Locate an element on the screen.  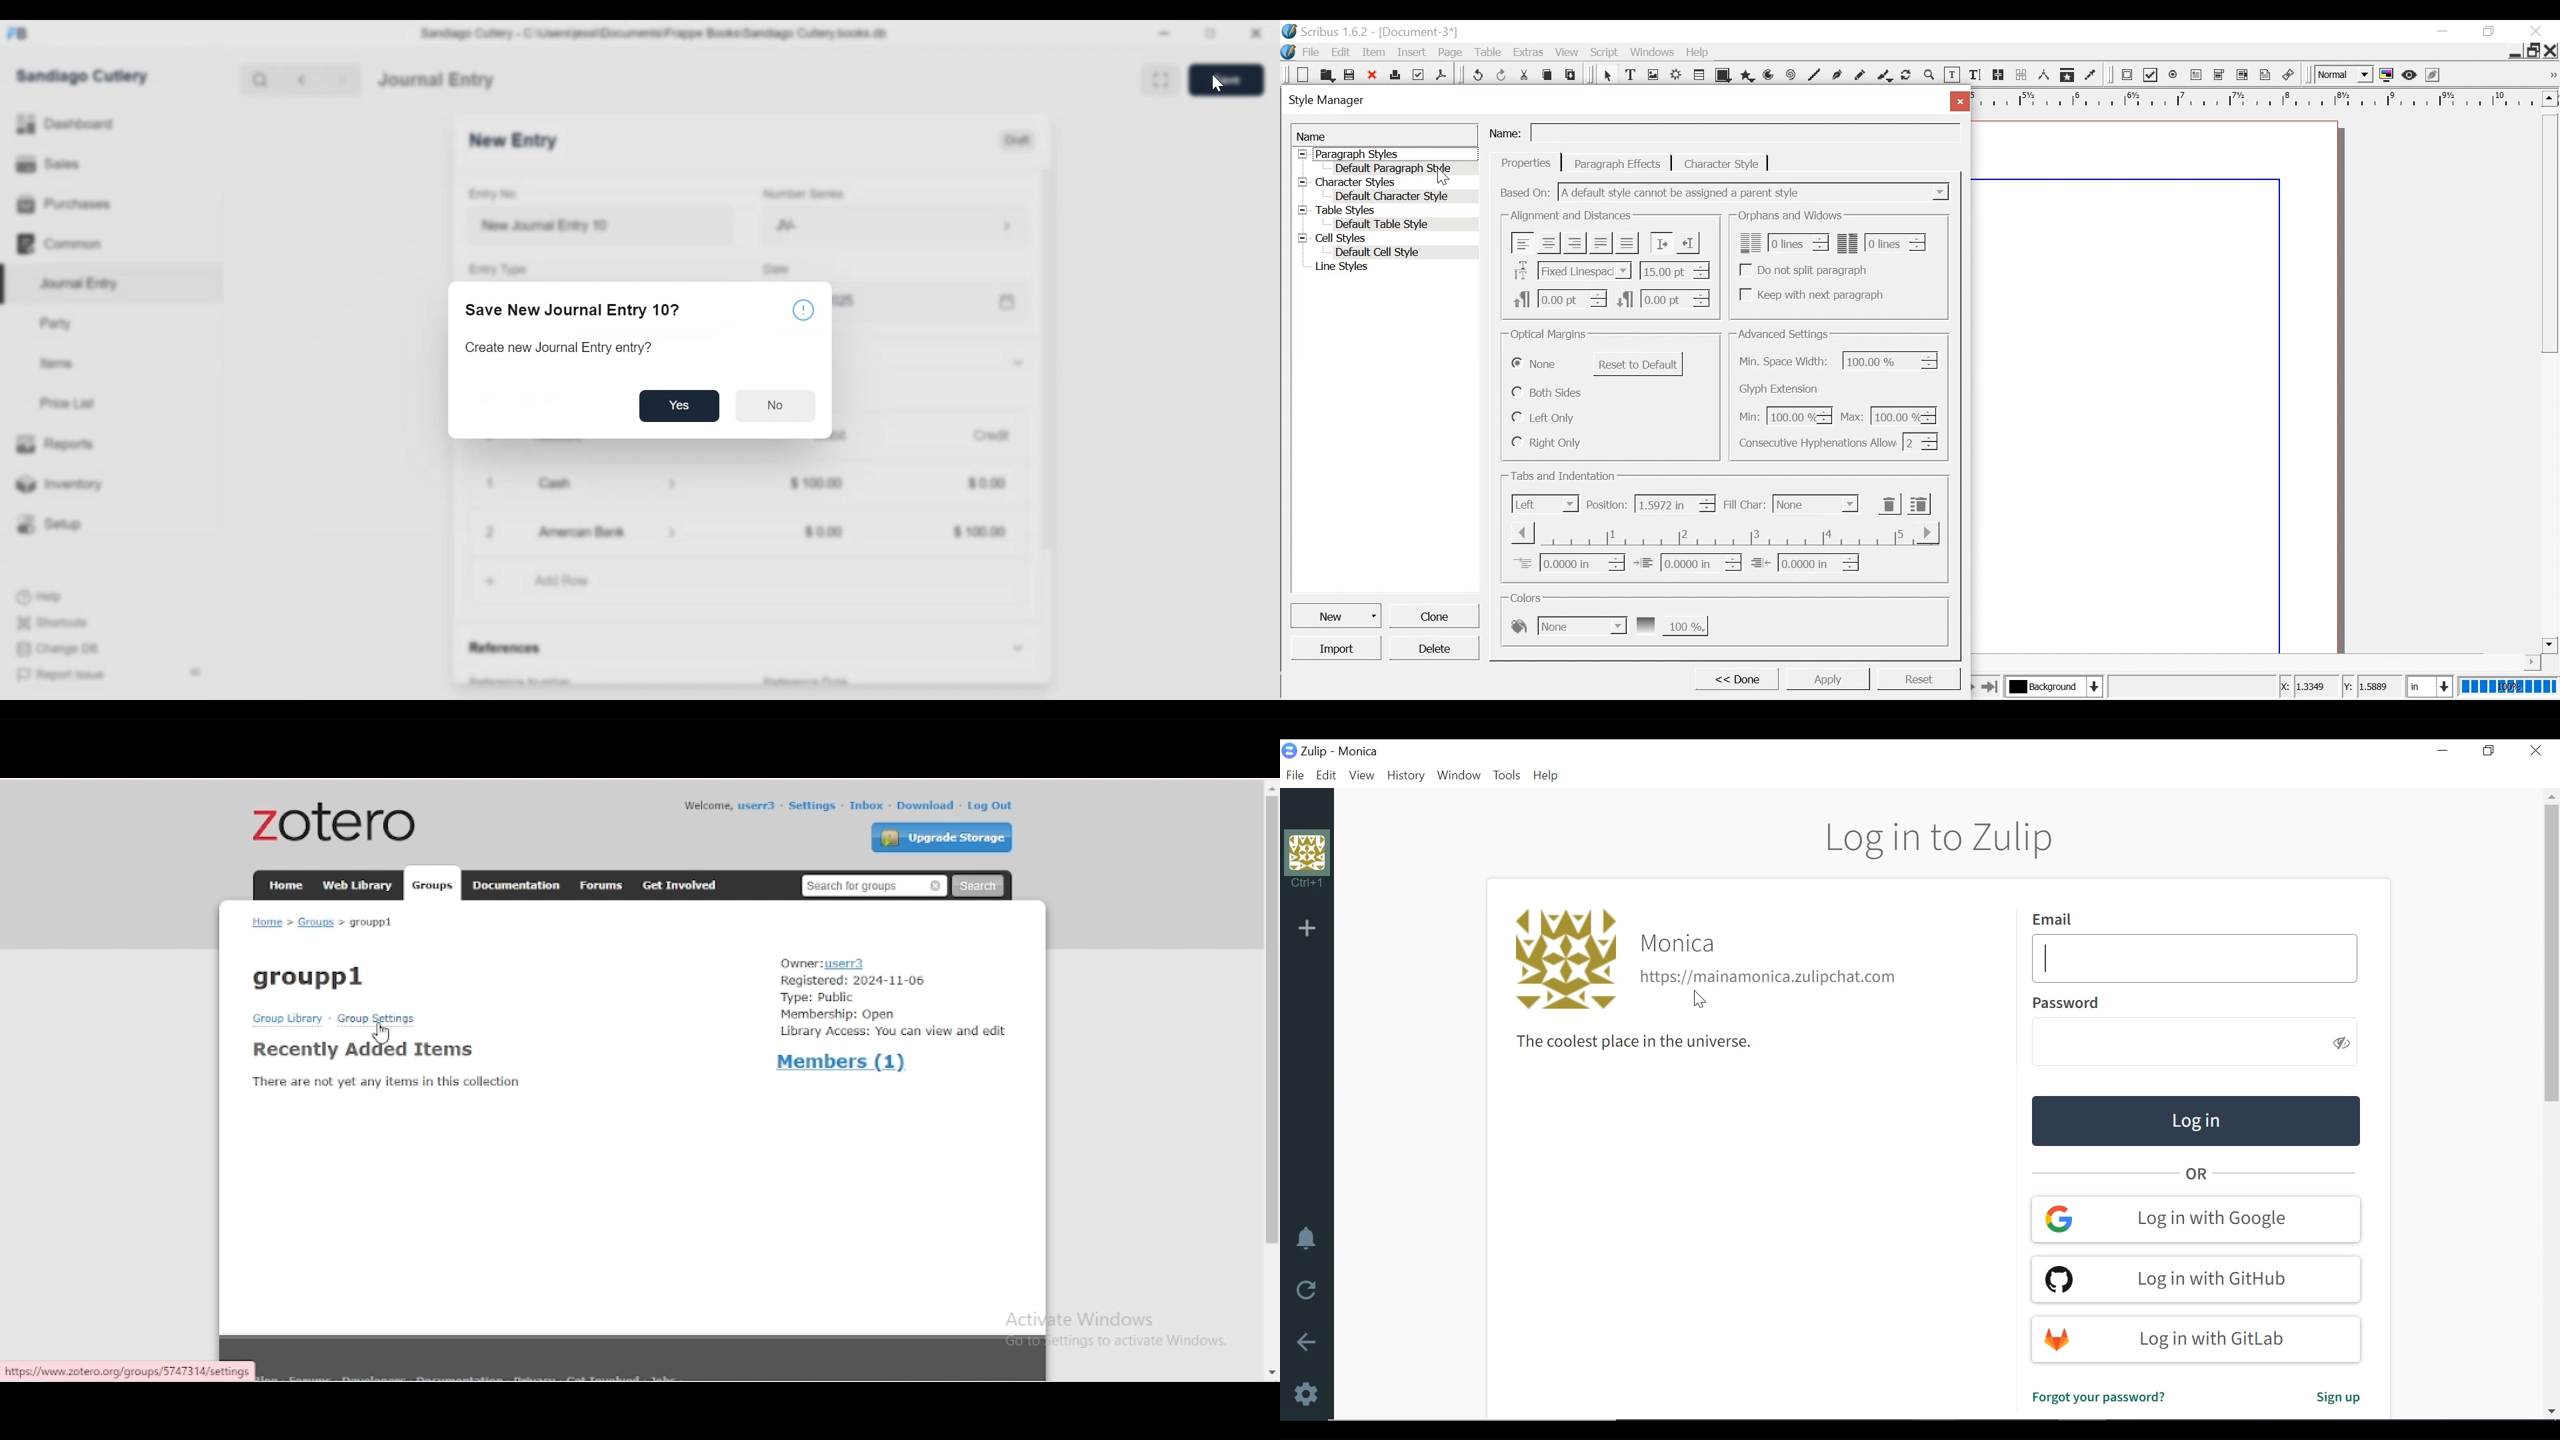
line Styles is located at coordinates (1393, 268).